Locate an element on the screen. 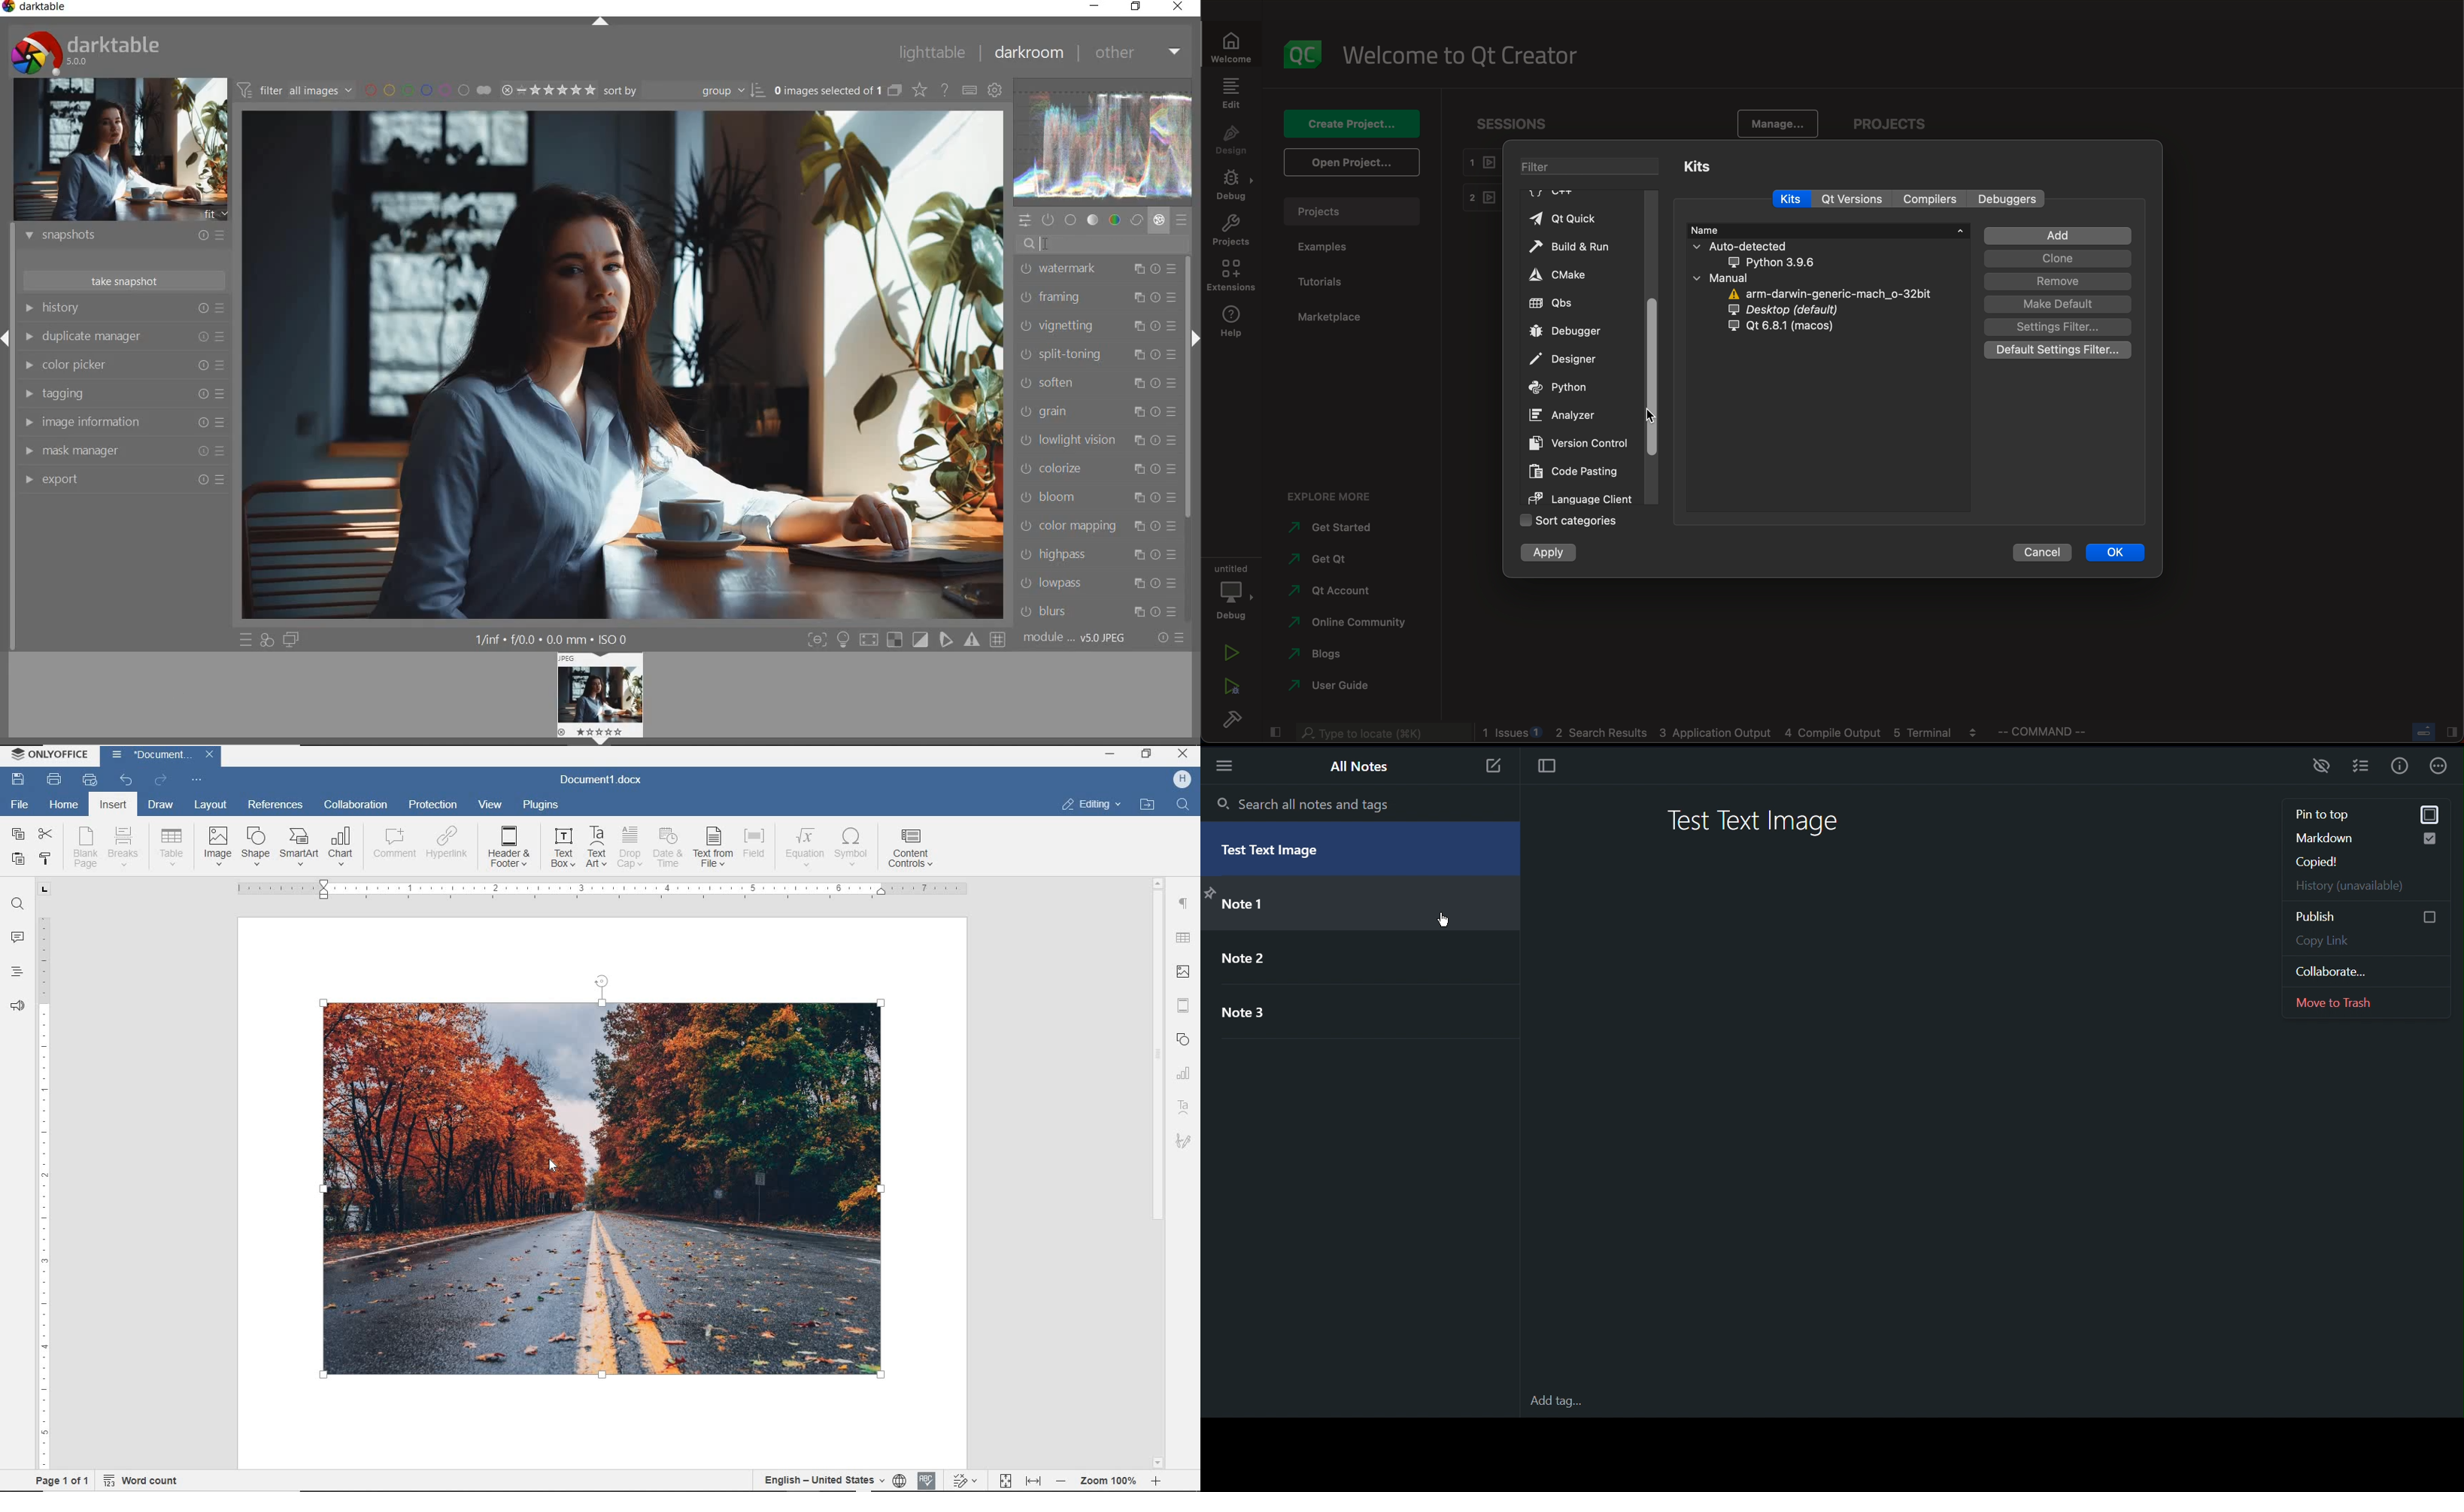  paste is located at coordinates (17, 860).